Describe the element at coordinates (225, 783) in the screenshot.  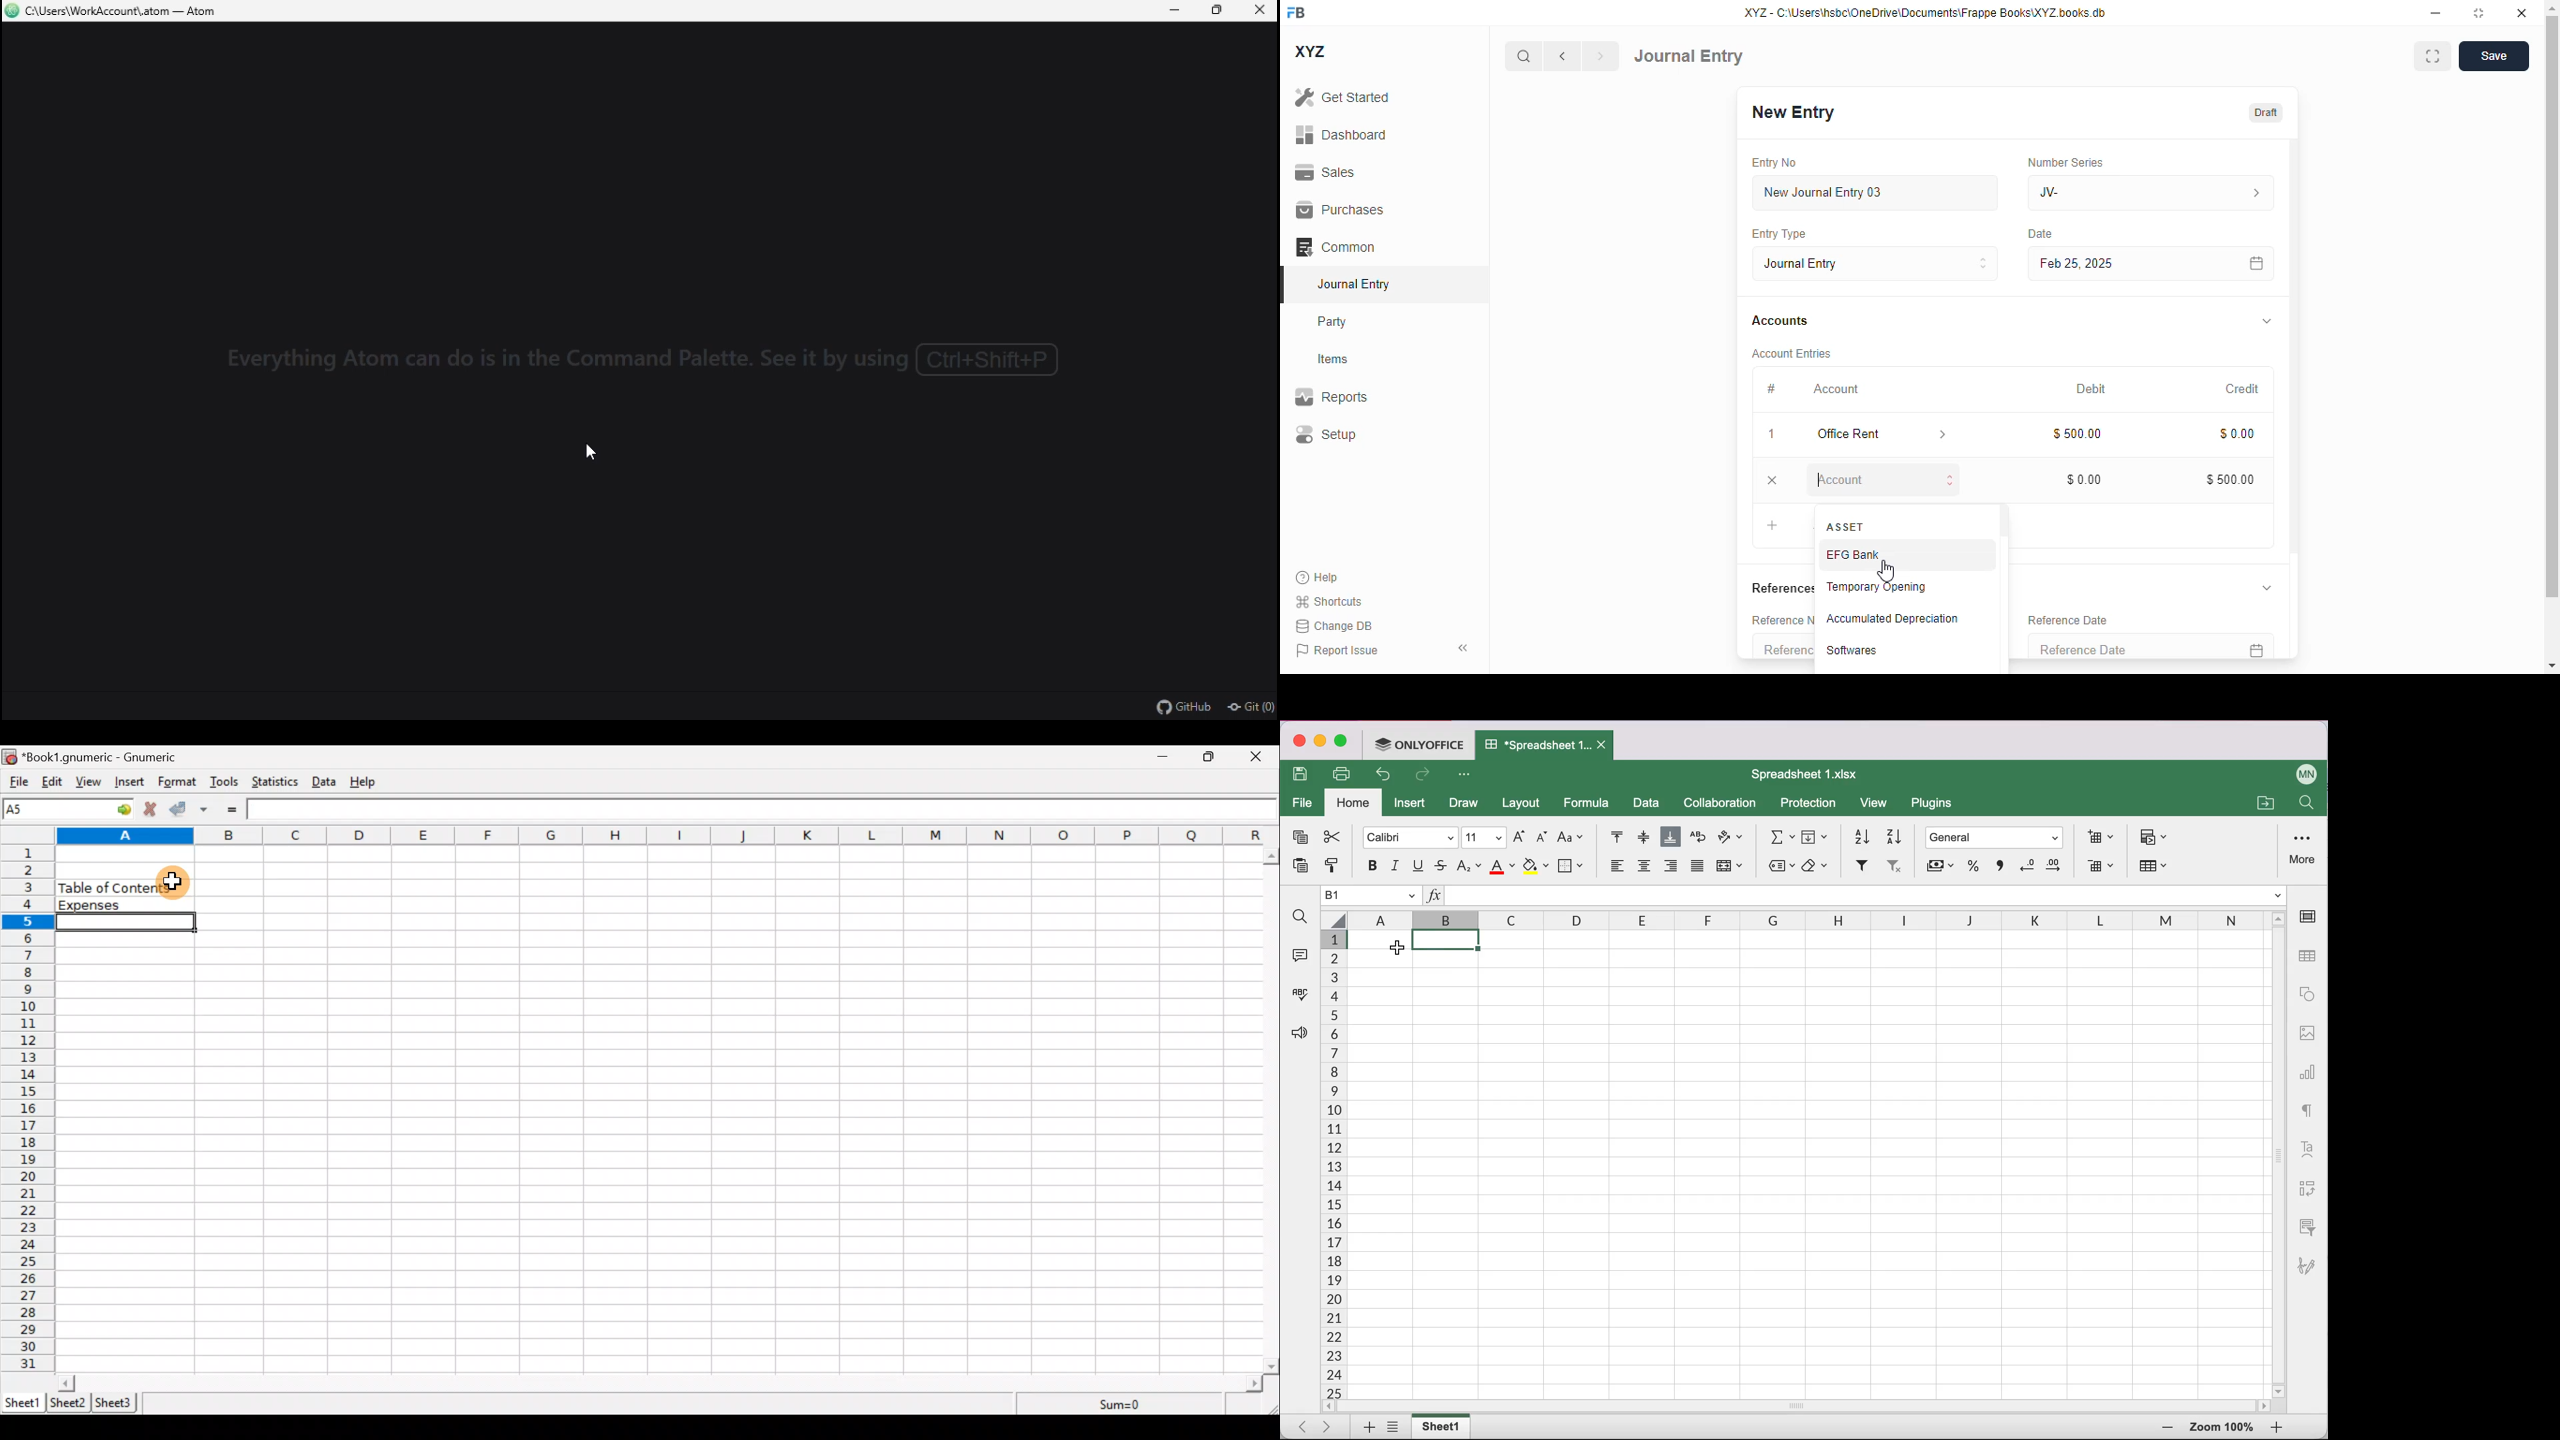
I see `Tools` at that location.